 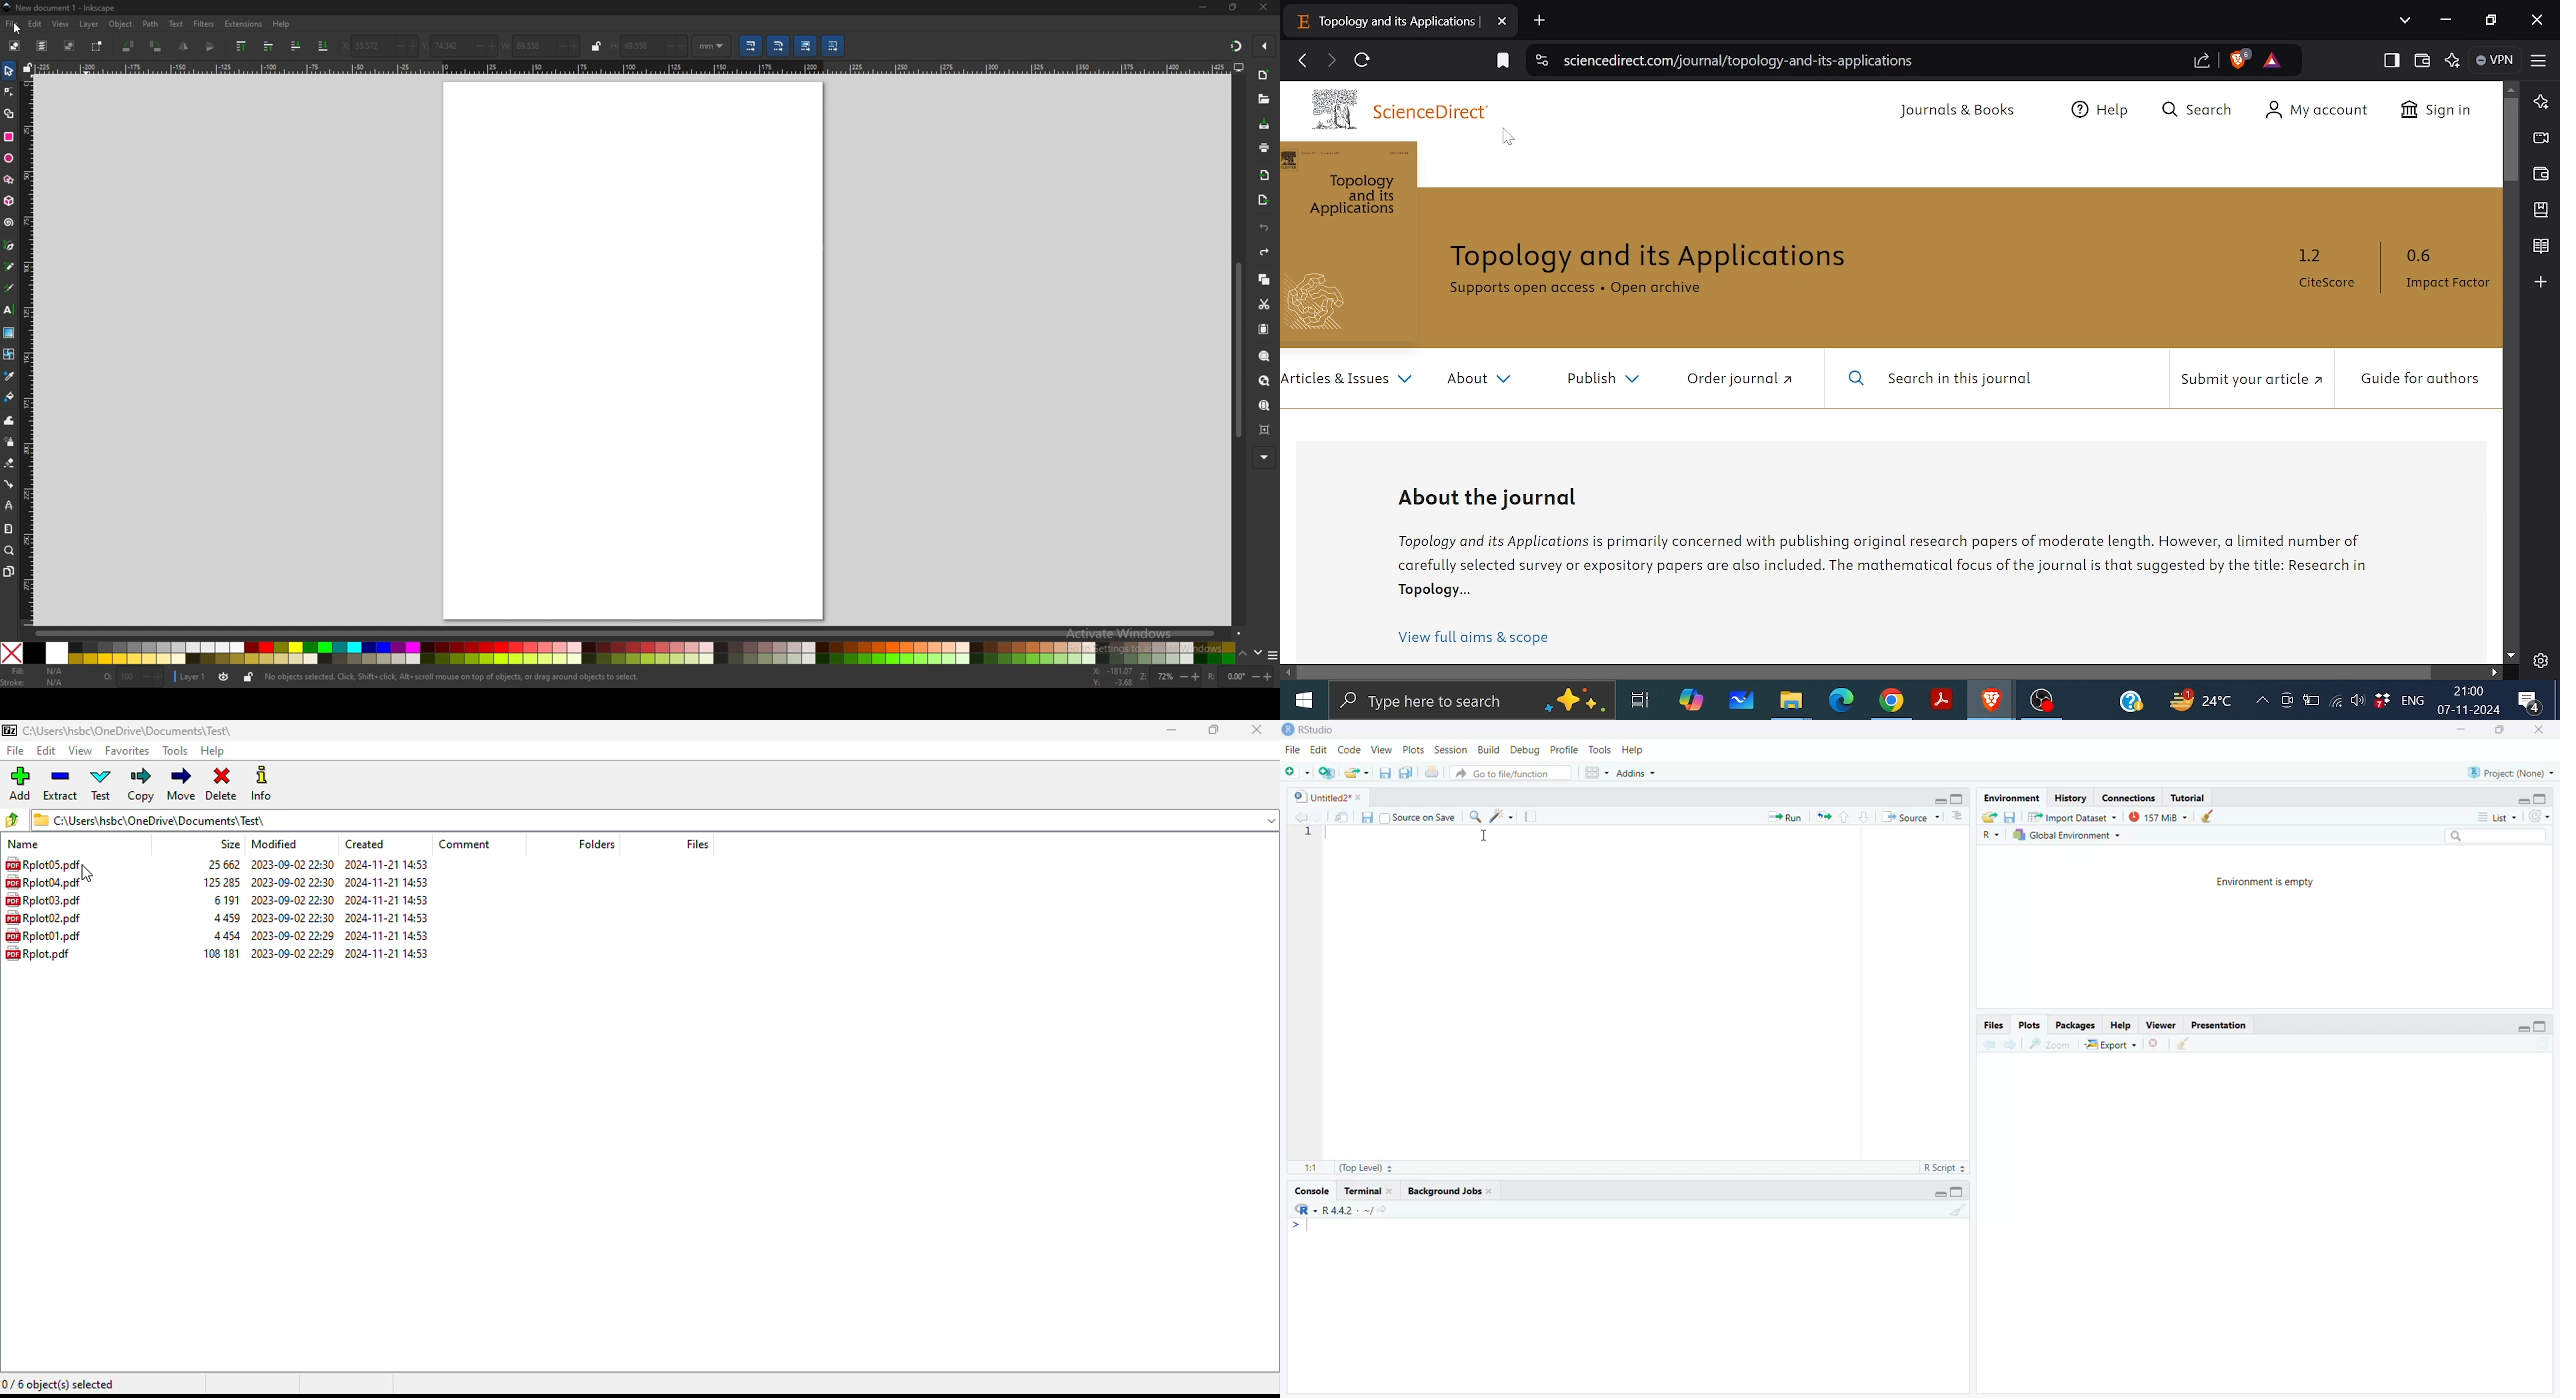 I want to click on close, so click(x=1361, y=795).